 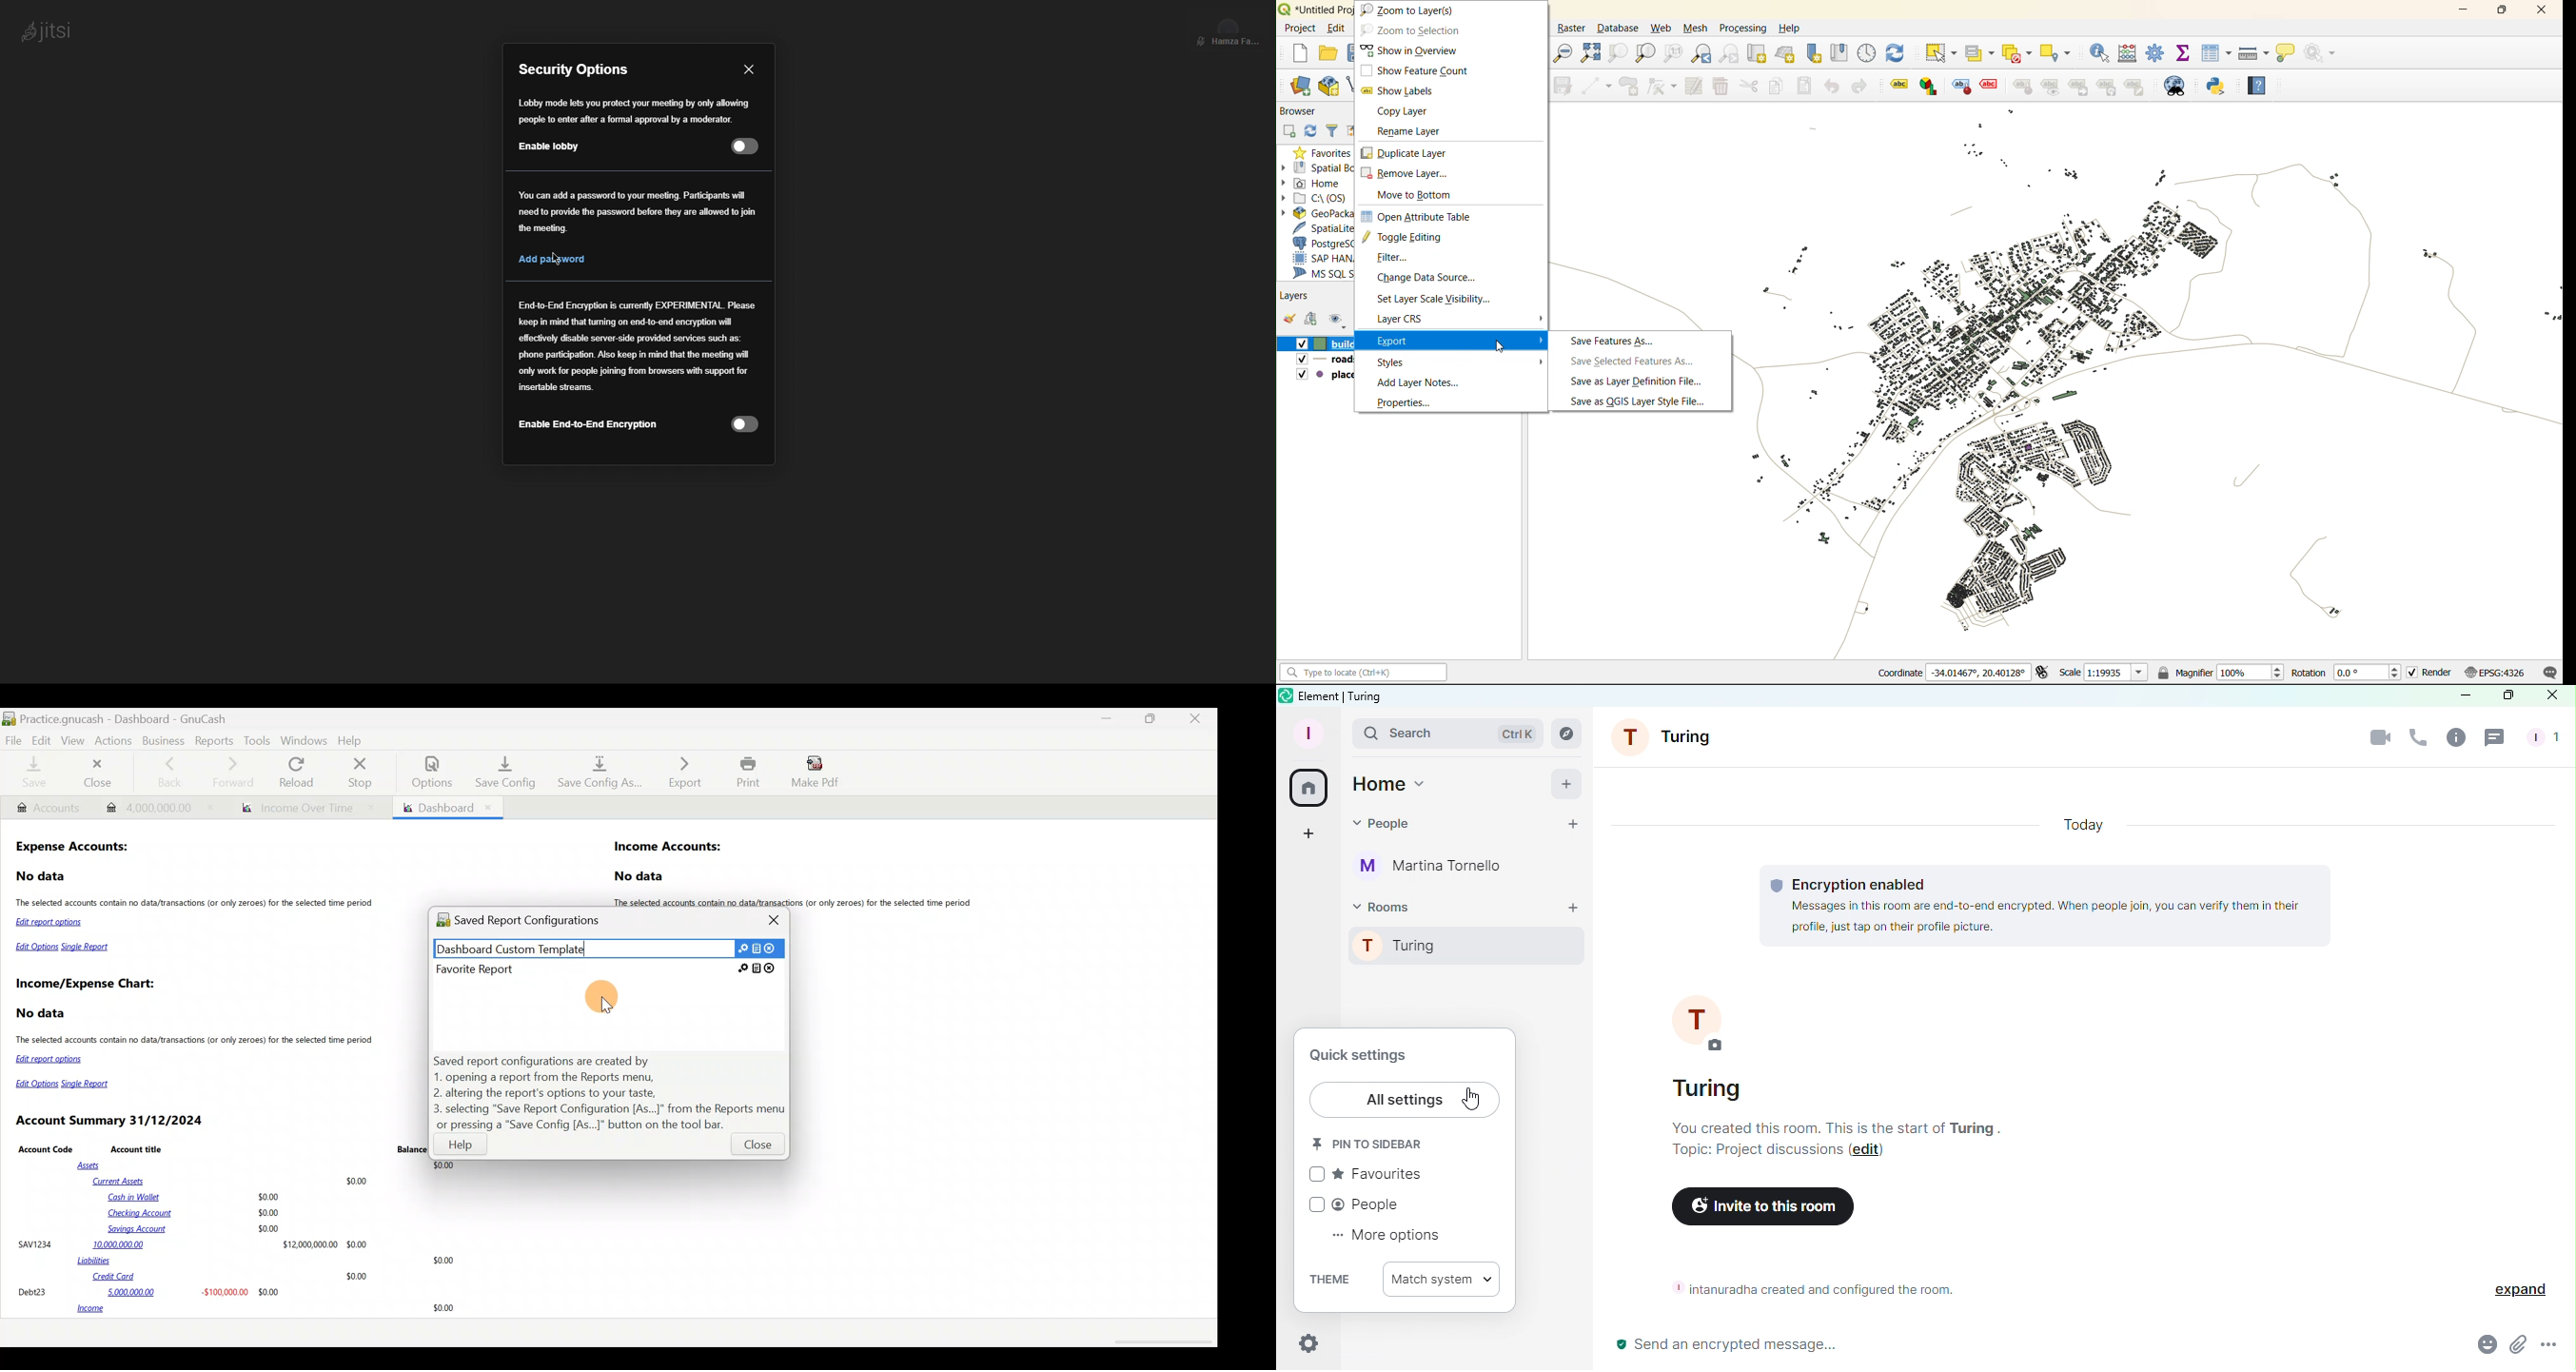 What do you see at coordinates (1961, 87) in the screenshot?
I see `highlight pinned labels and diagrams` at bounding box center [1961, 87].